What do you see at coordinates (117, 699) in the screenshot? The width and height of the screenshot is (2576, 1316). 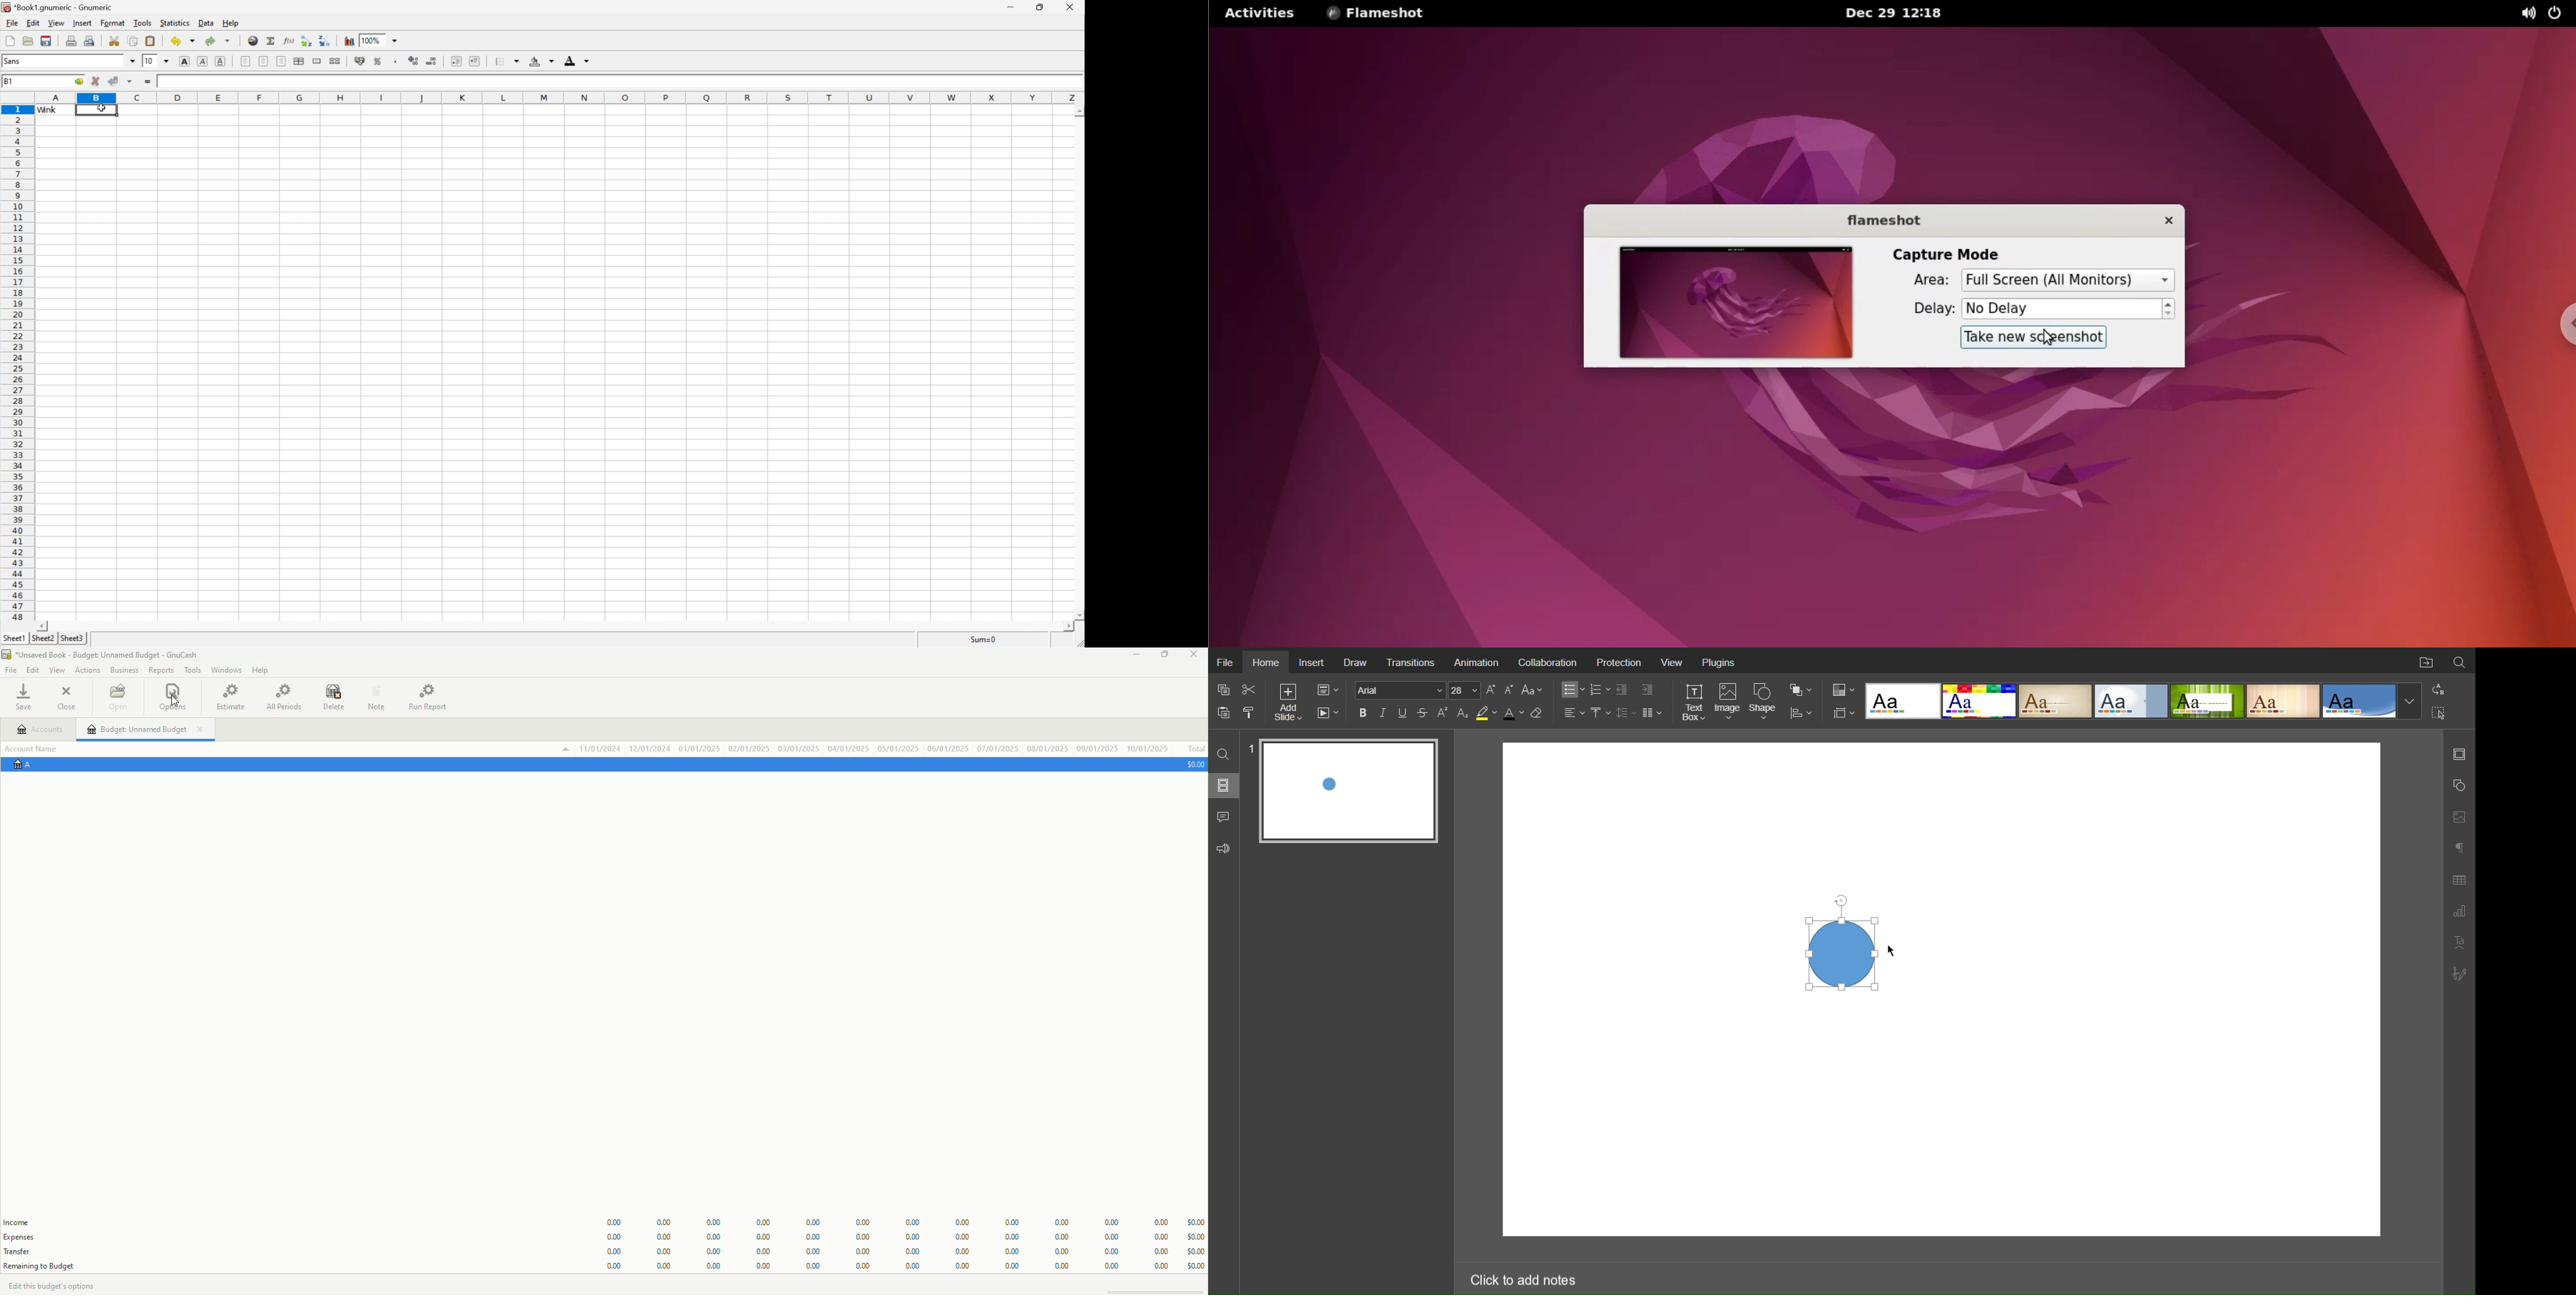 I see `Open` at bounding box center [117, 699].